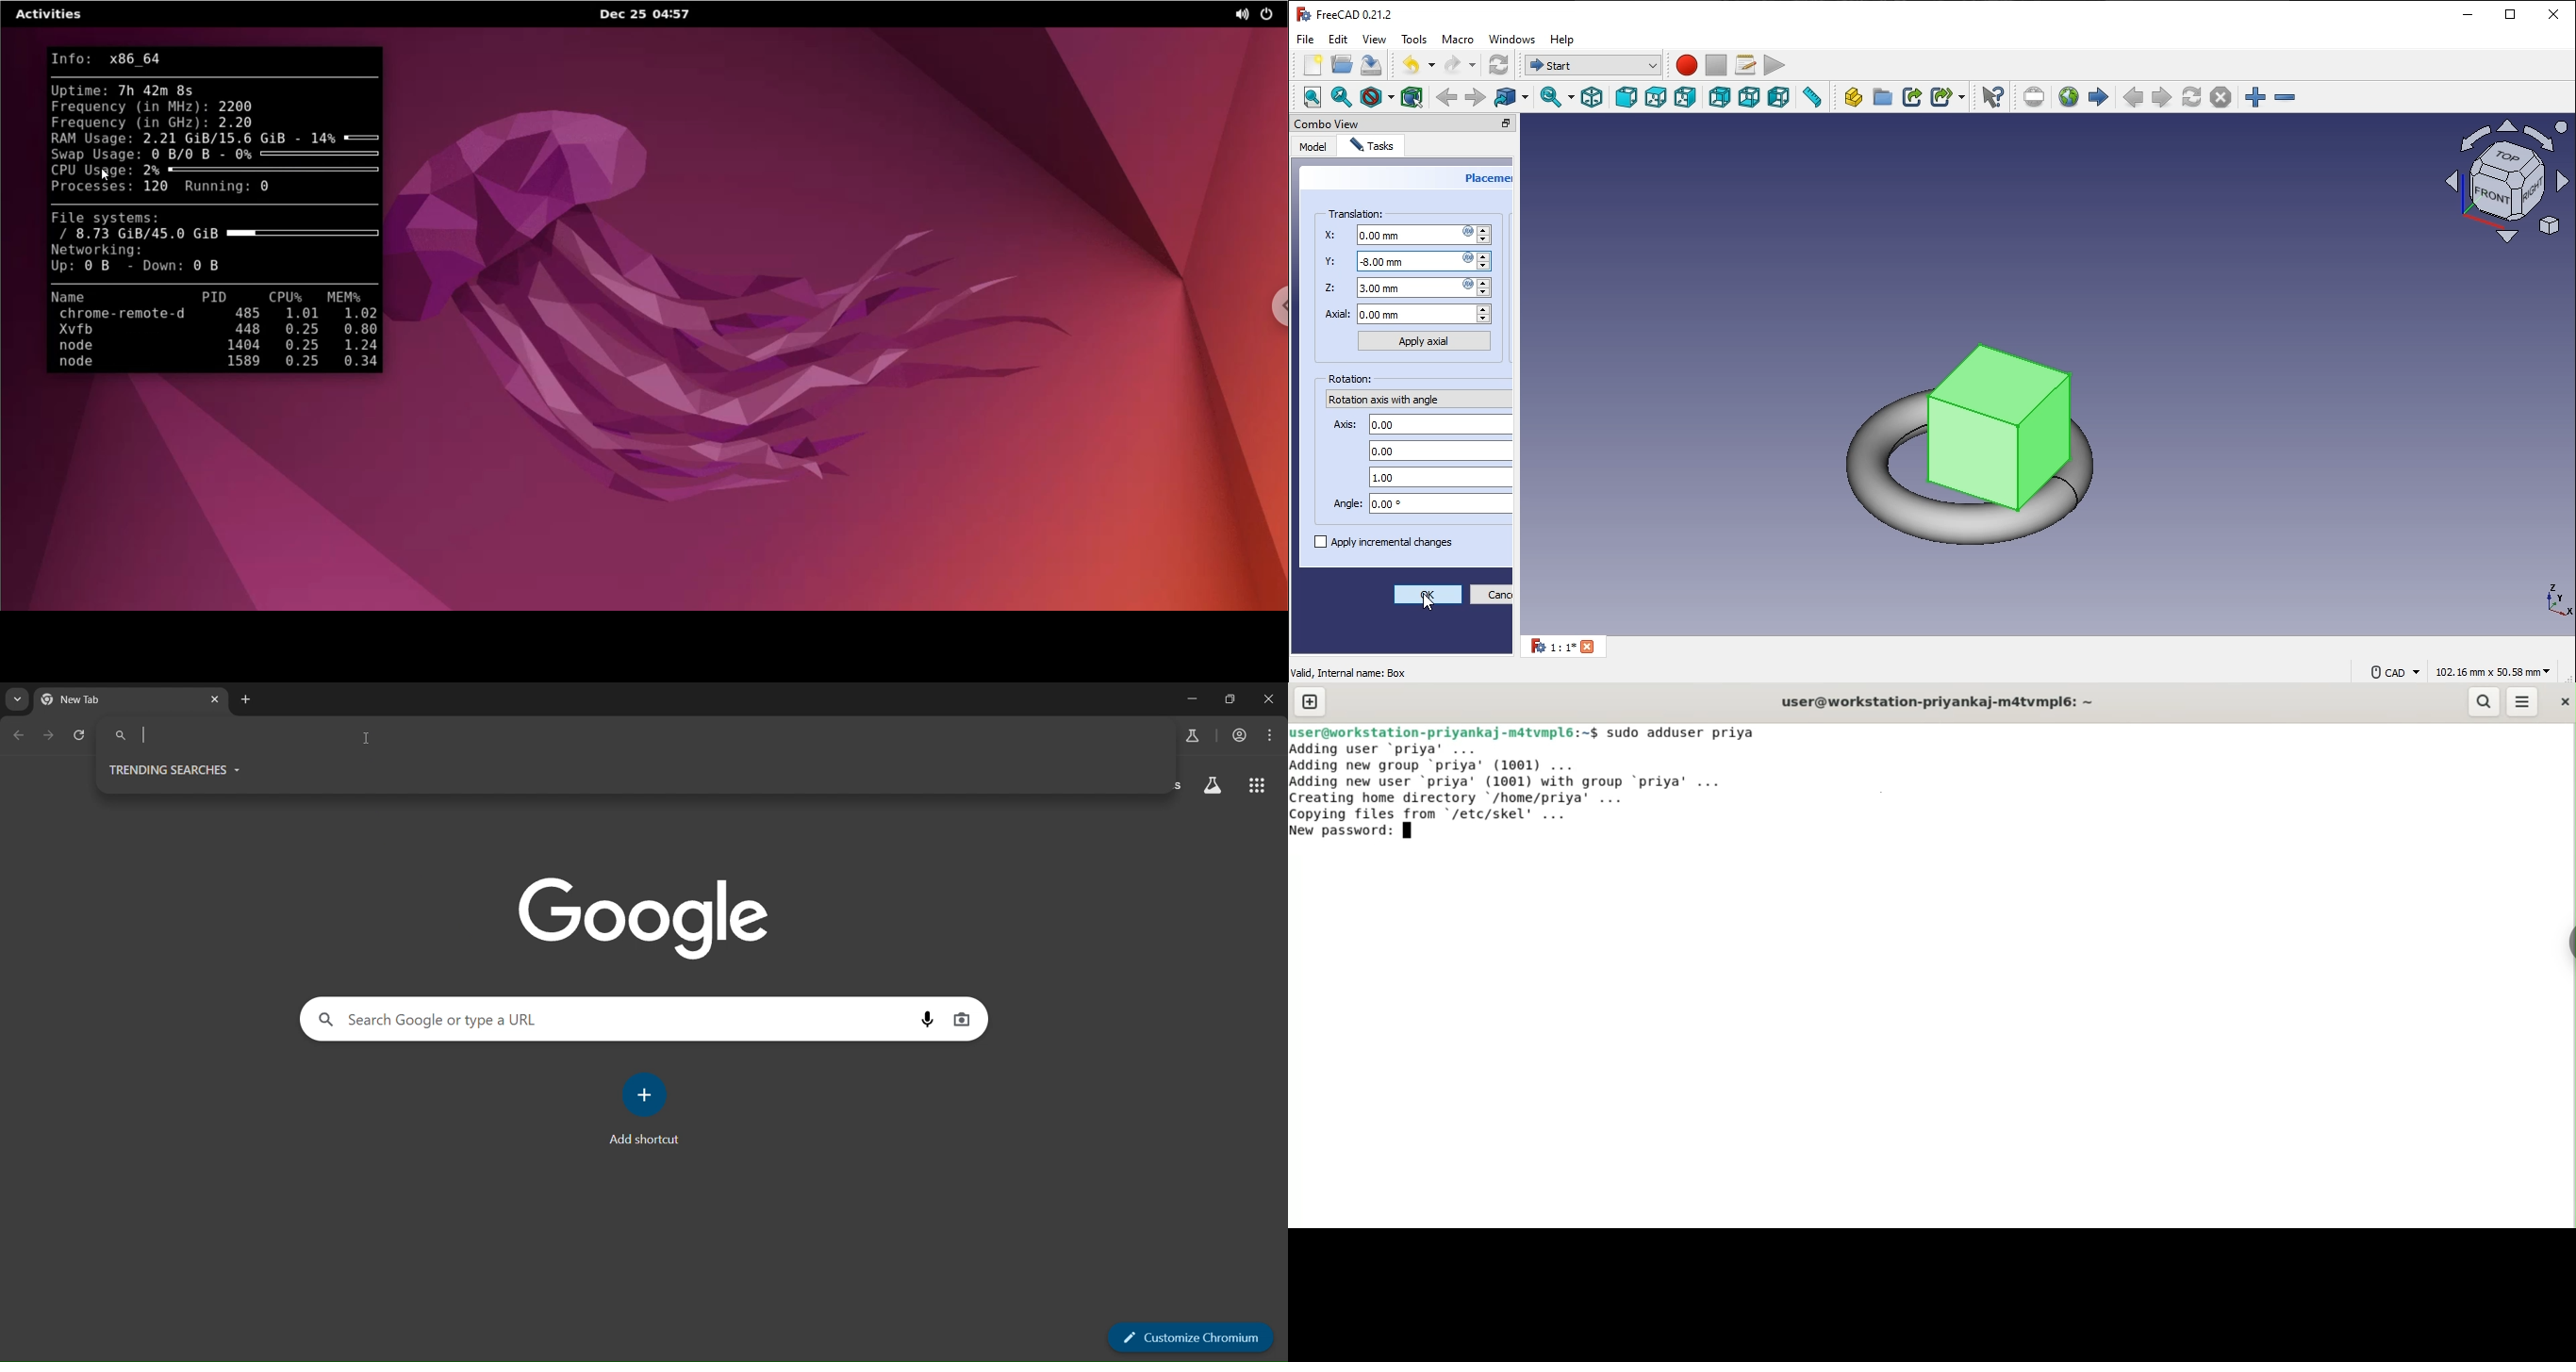  What do you see at coordinates (1493, 596) in the screenshot?
I see `cancel` at bounding box center [1493, 596].